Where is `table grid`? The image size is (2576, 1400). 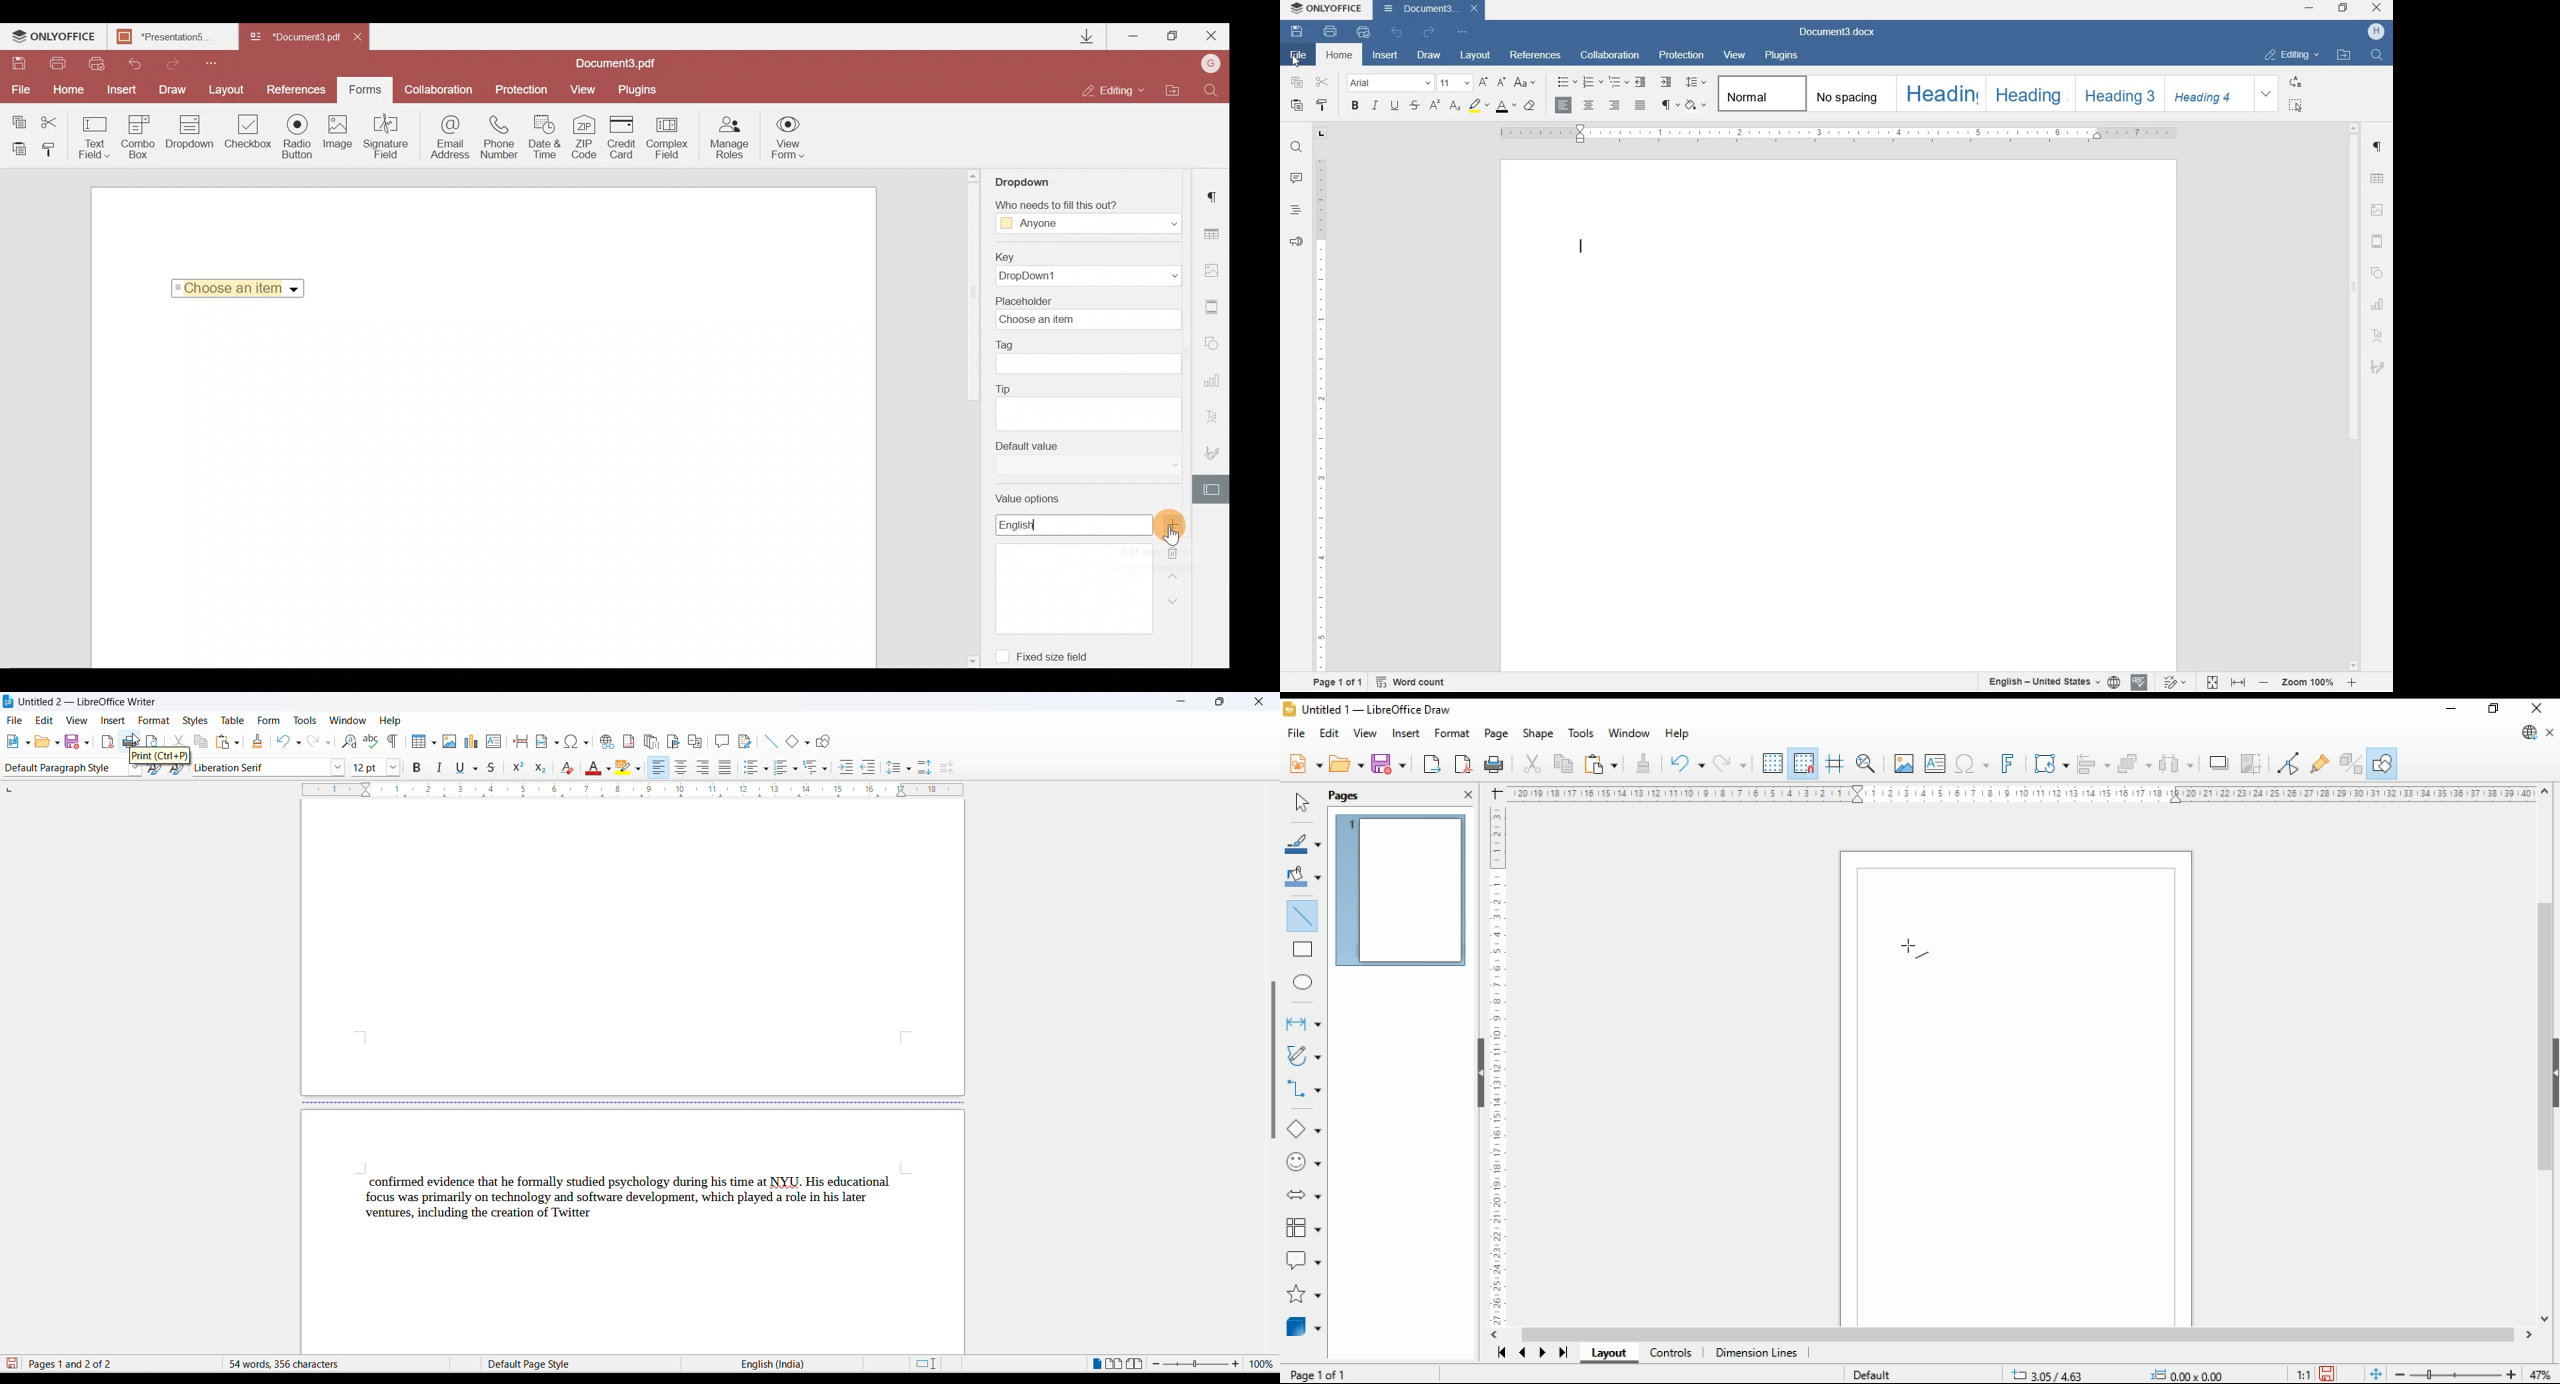 table grid is located at coordinates (435, 743).